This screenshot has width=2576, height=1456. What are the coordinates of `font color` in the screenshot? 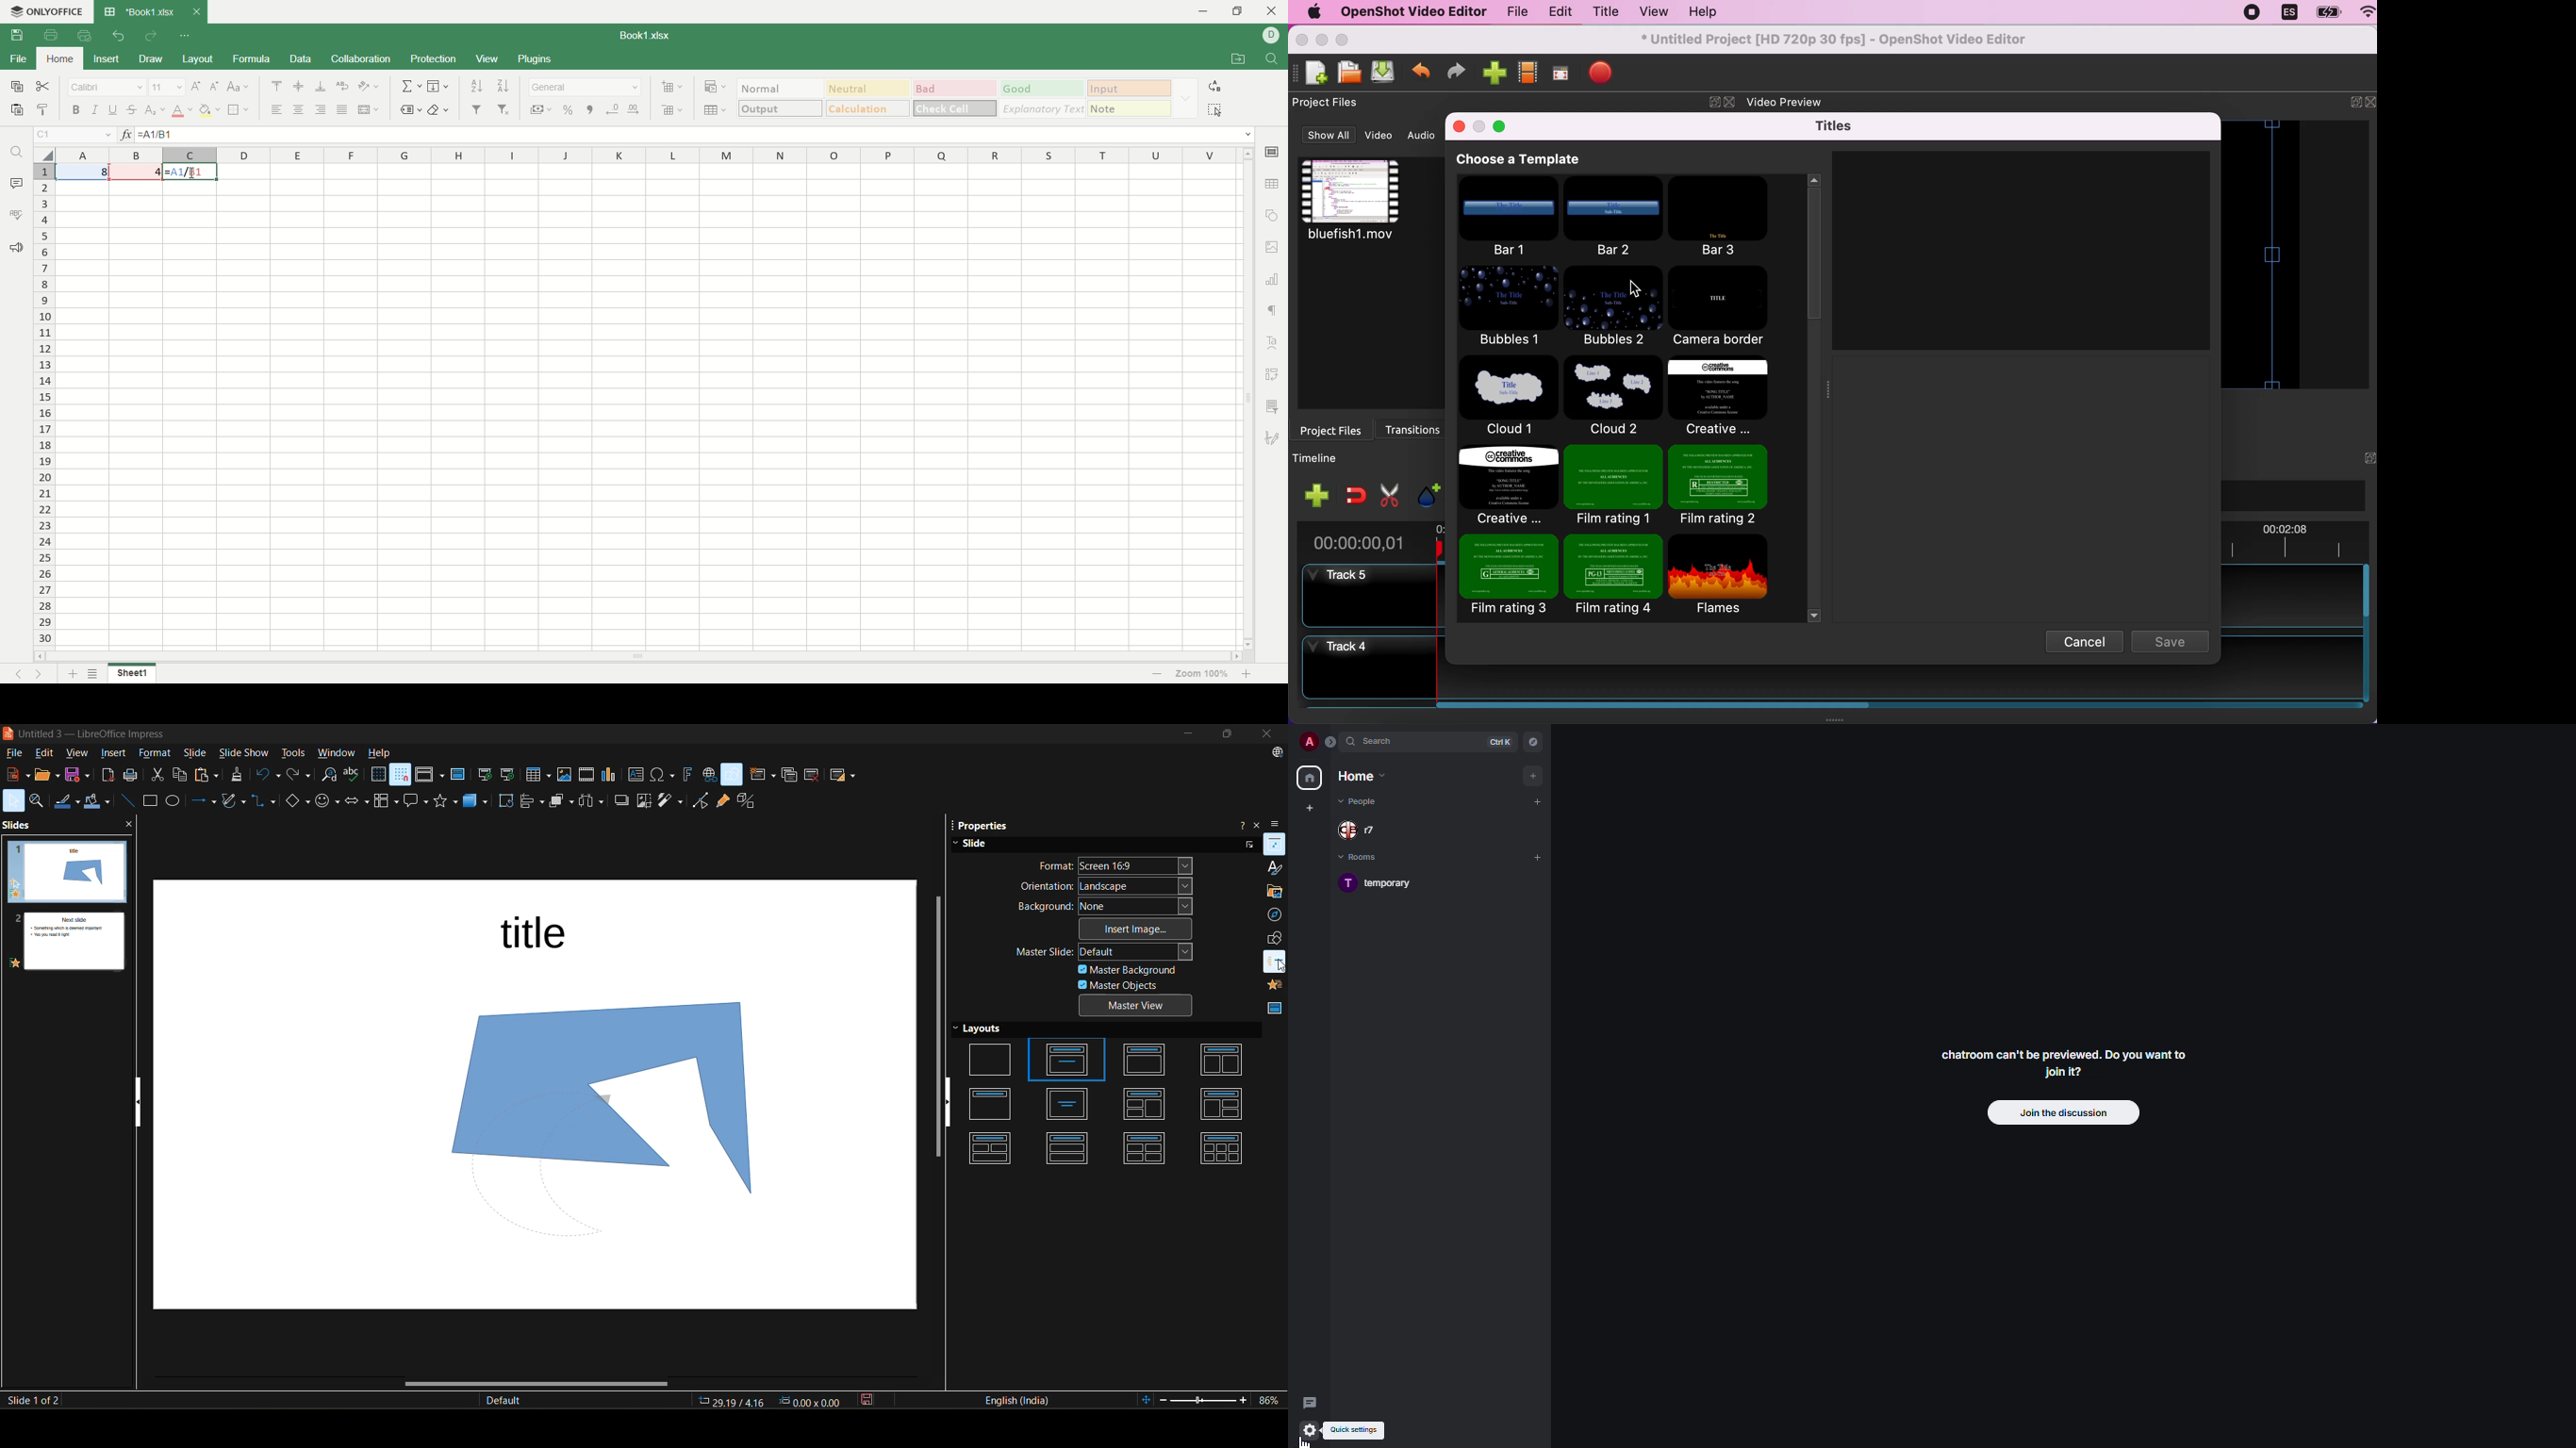 It's located at (182, 112).